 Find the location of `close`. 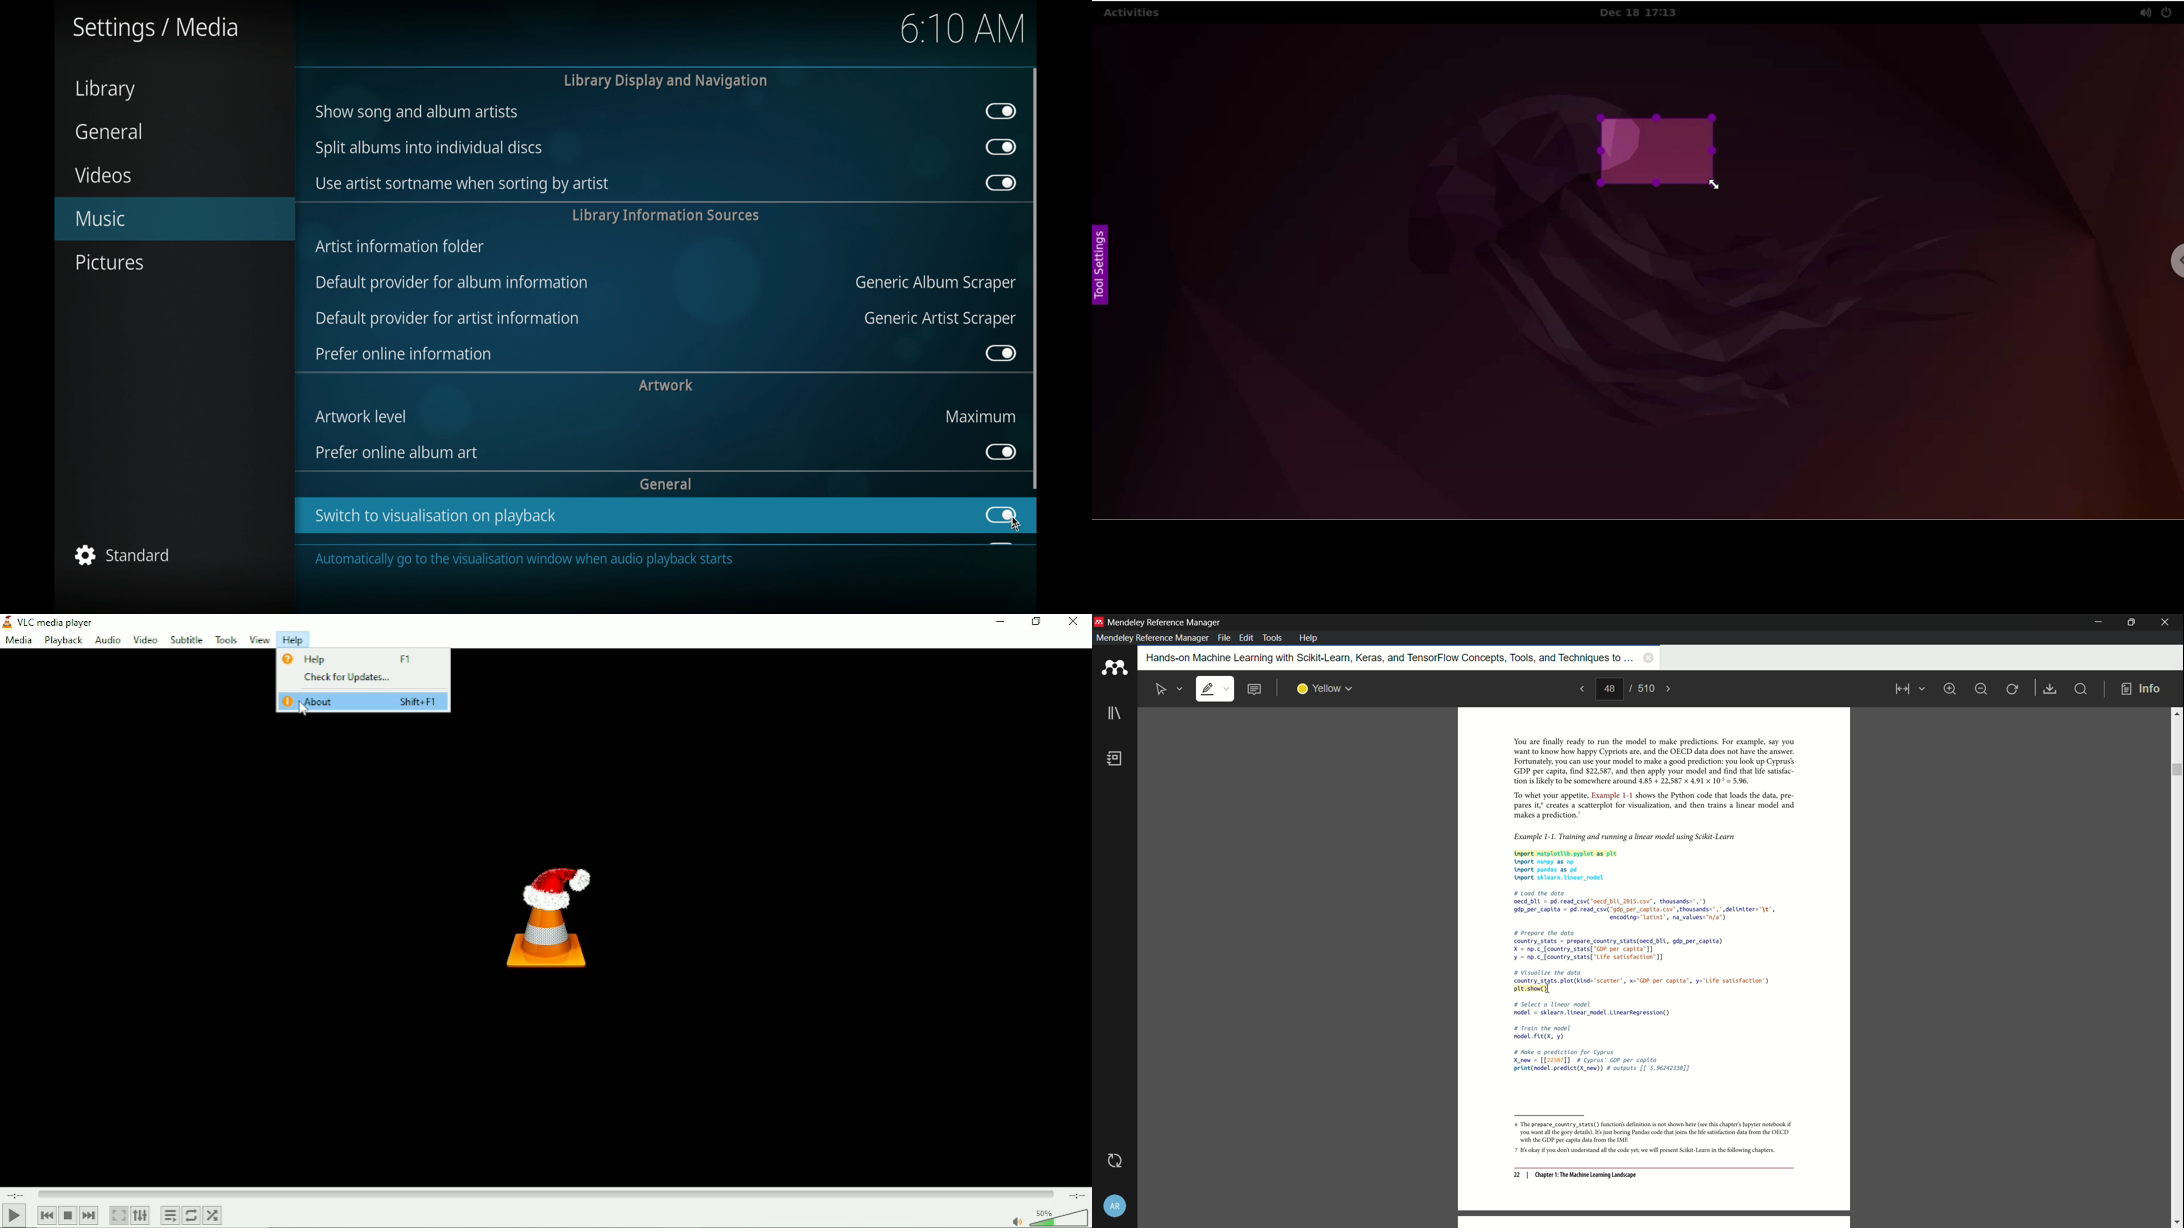

close is located at coordinates (2166, 623).